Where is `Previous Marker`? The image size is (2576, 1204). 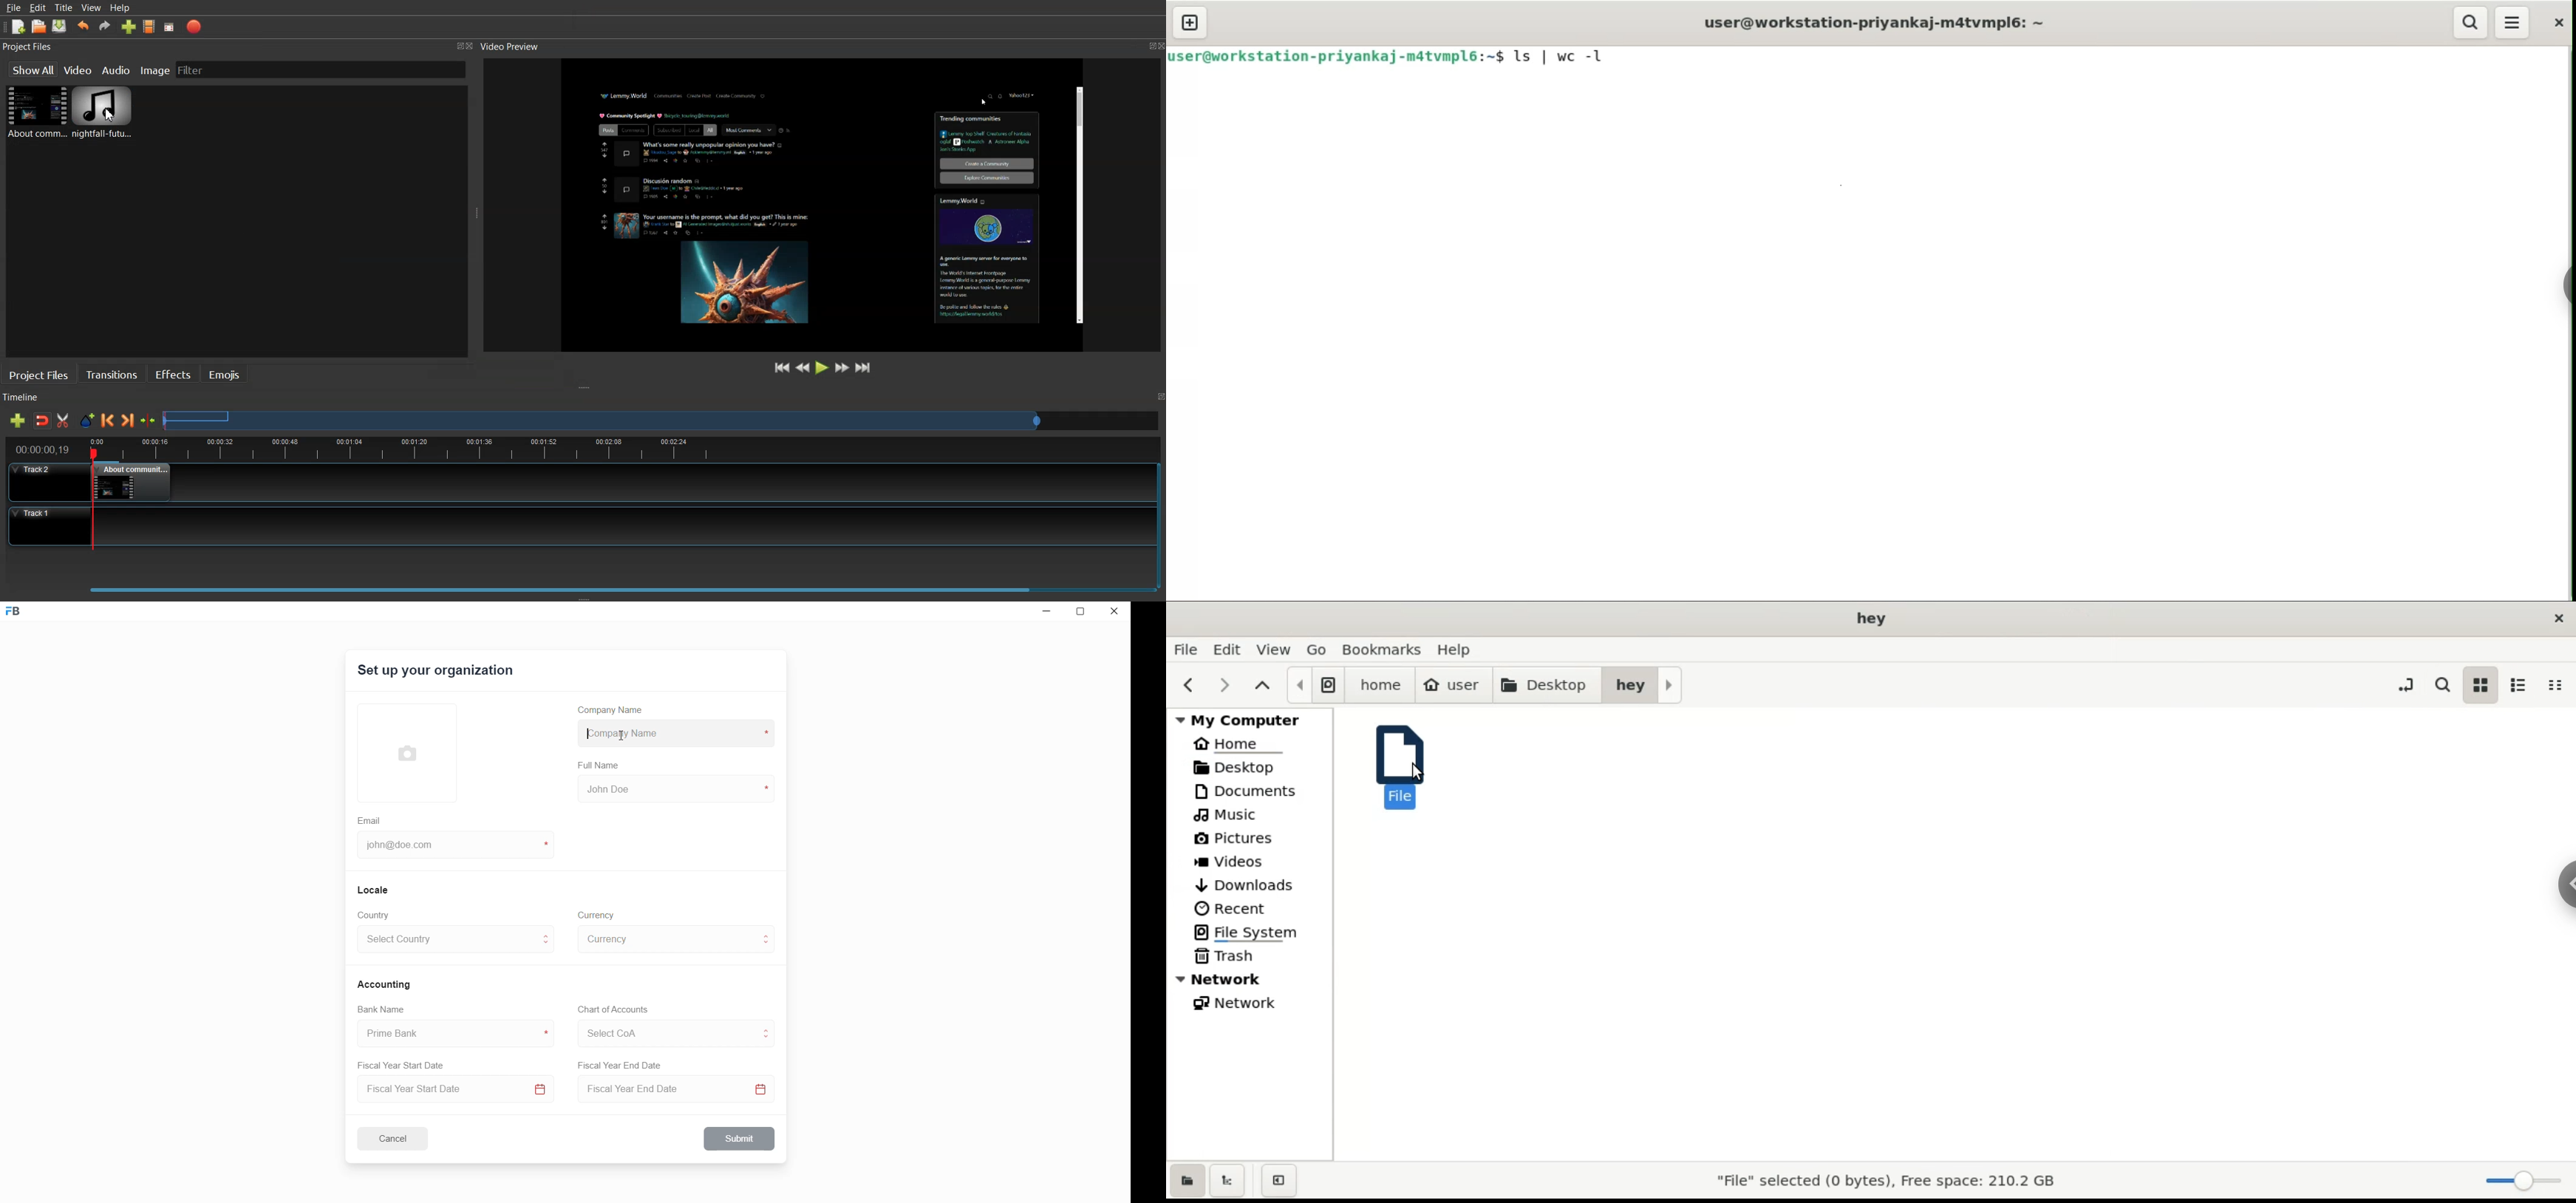 Previous Marker is located at coordinates (108, 420).